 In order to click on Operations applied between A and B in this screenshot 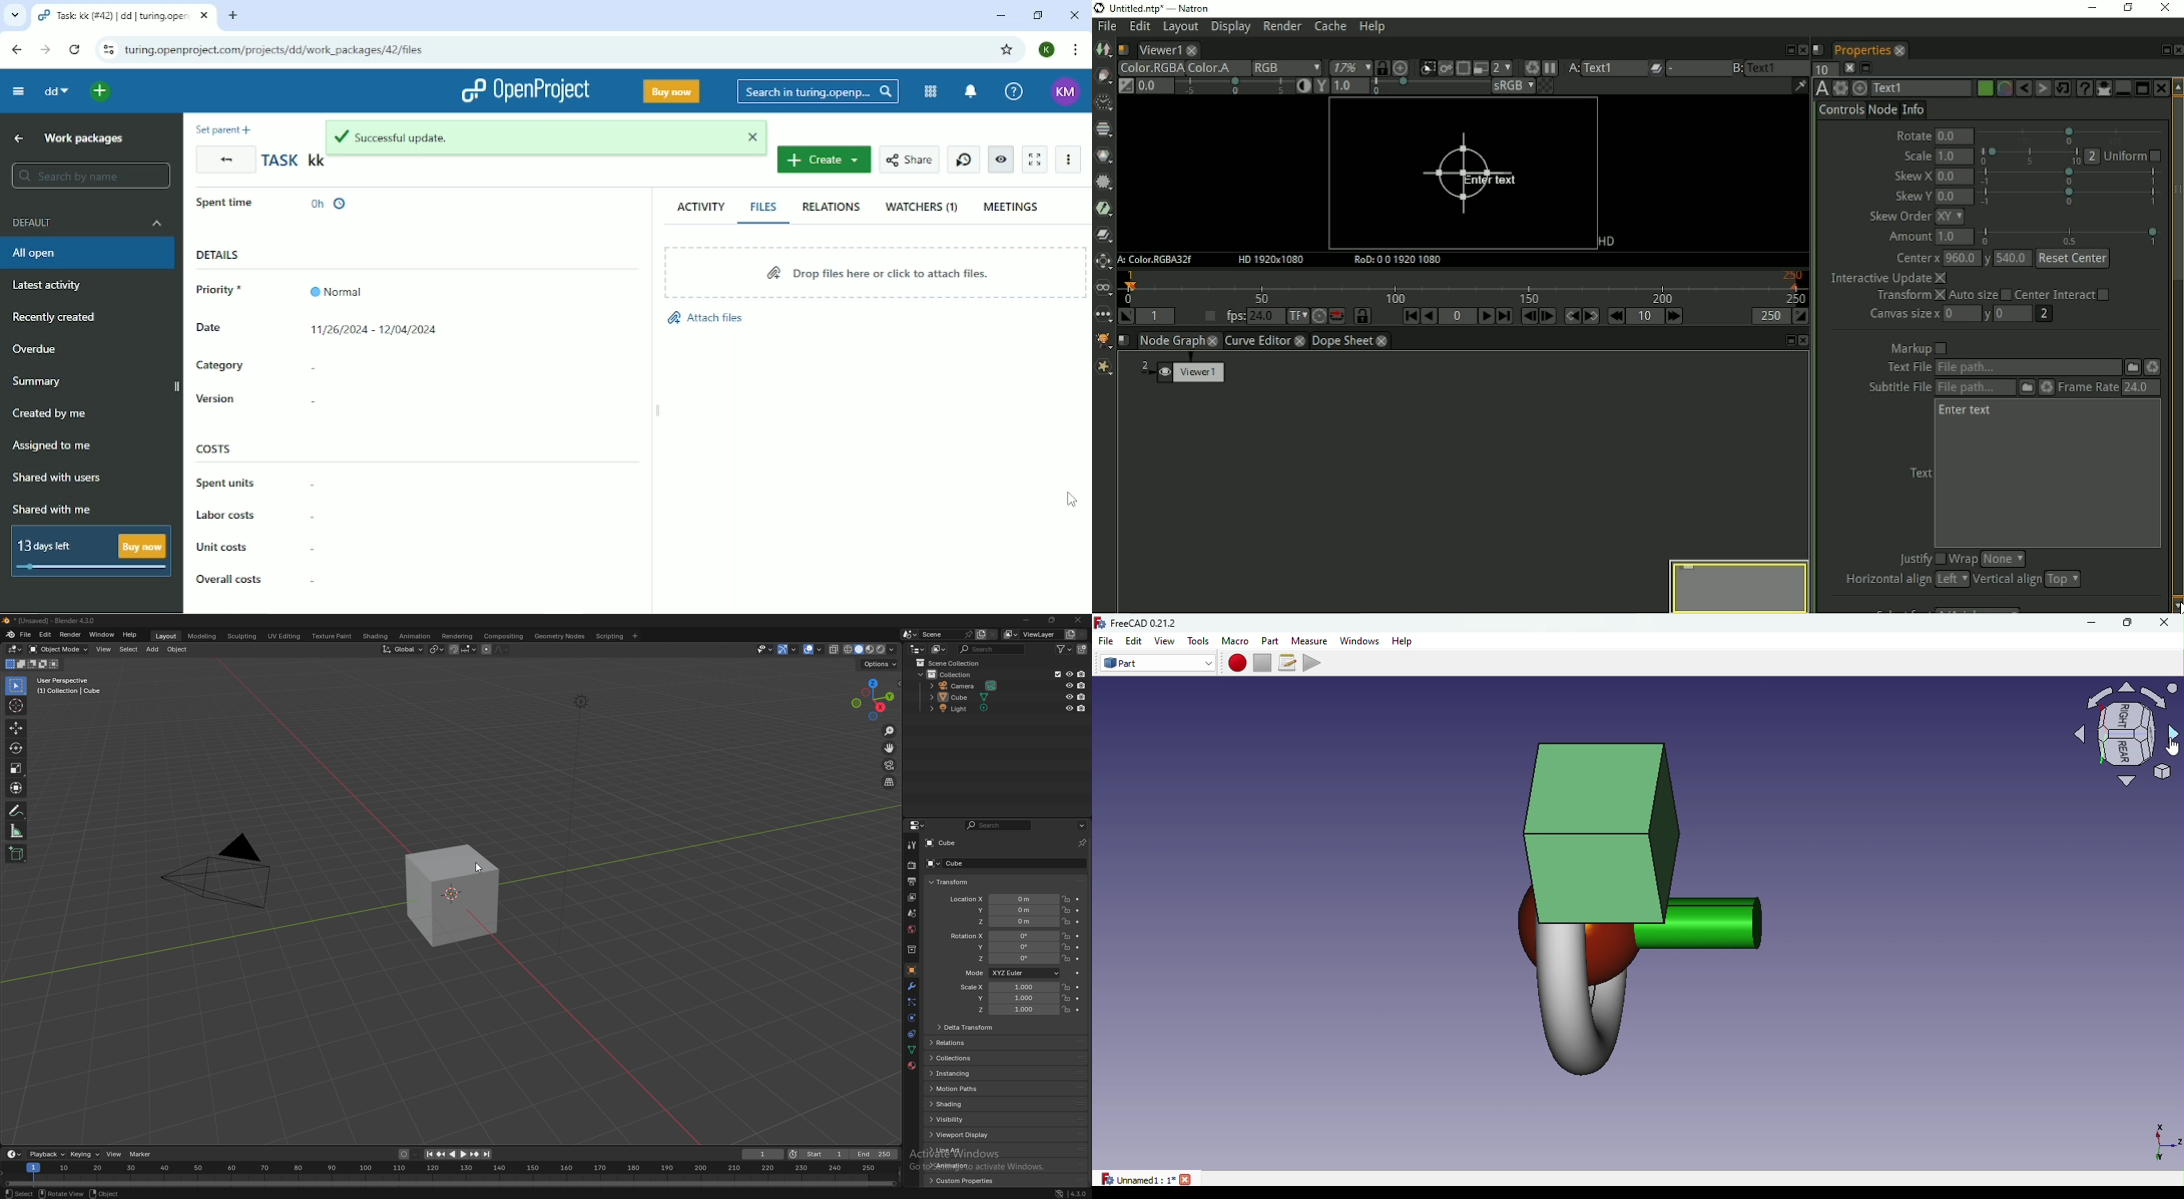, I will do `click(1656, 68)`.